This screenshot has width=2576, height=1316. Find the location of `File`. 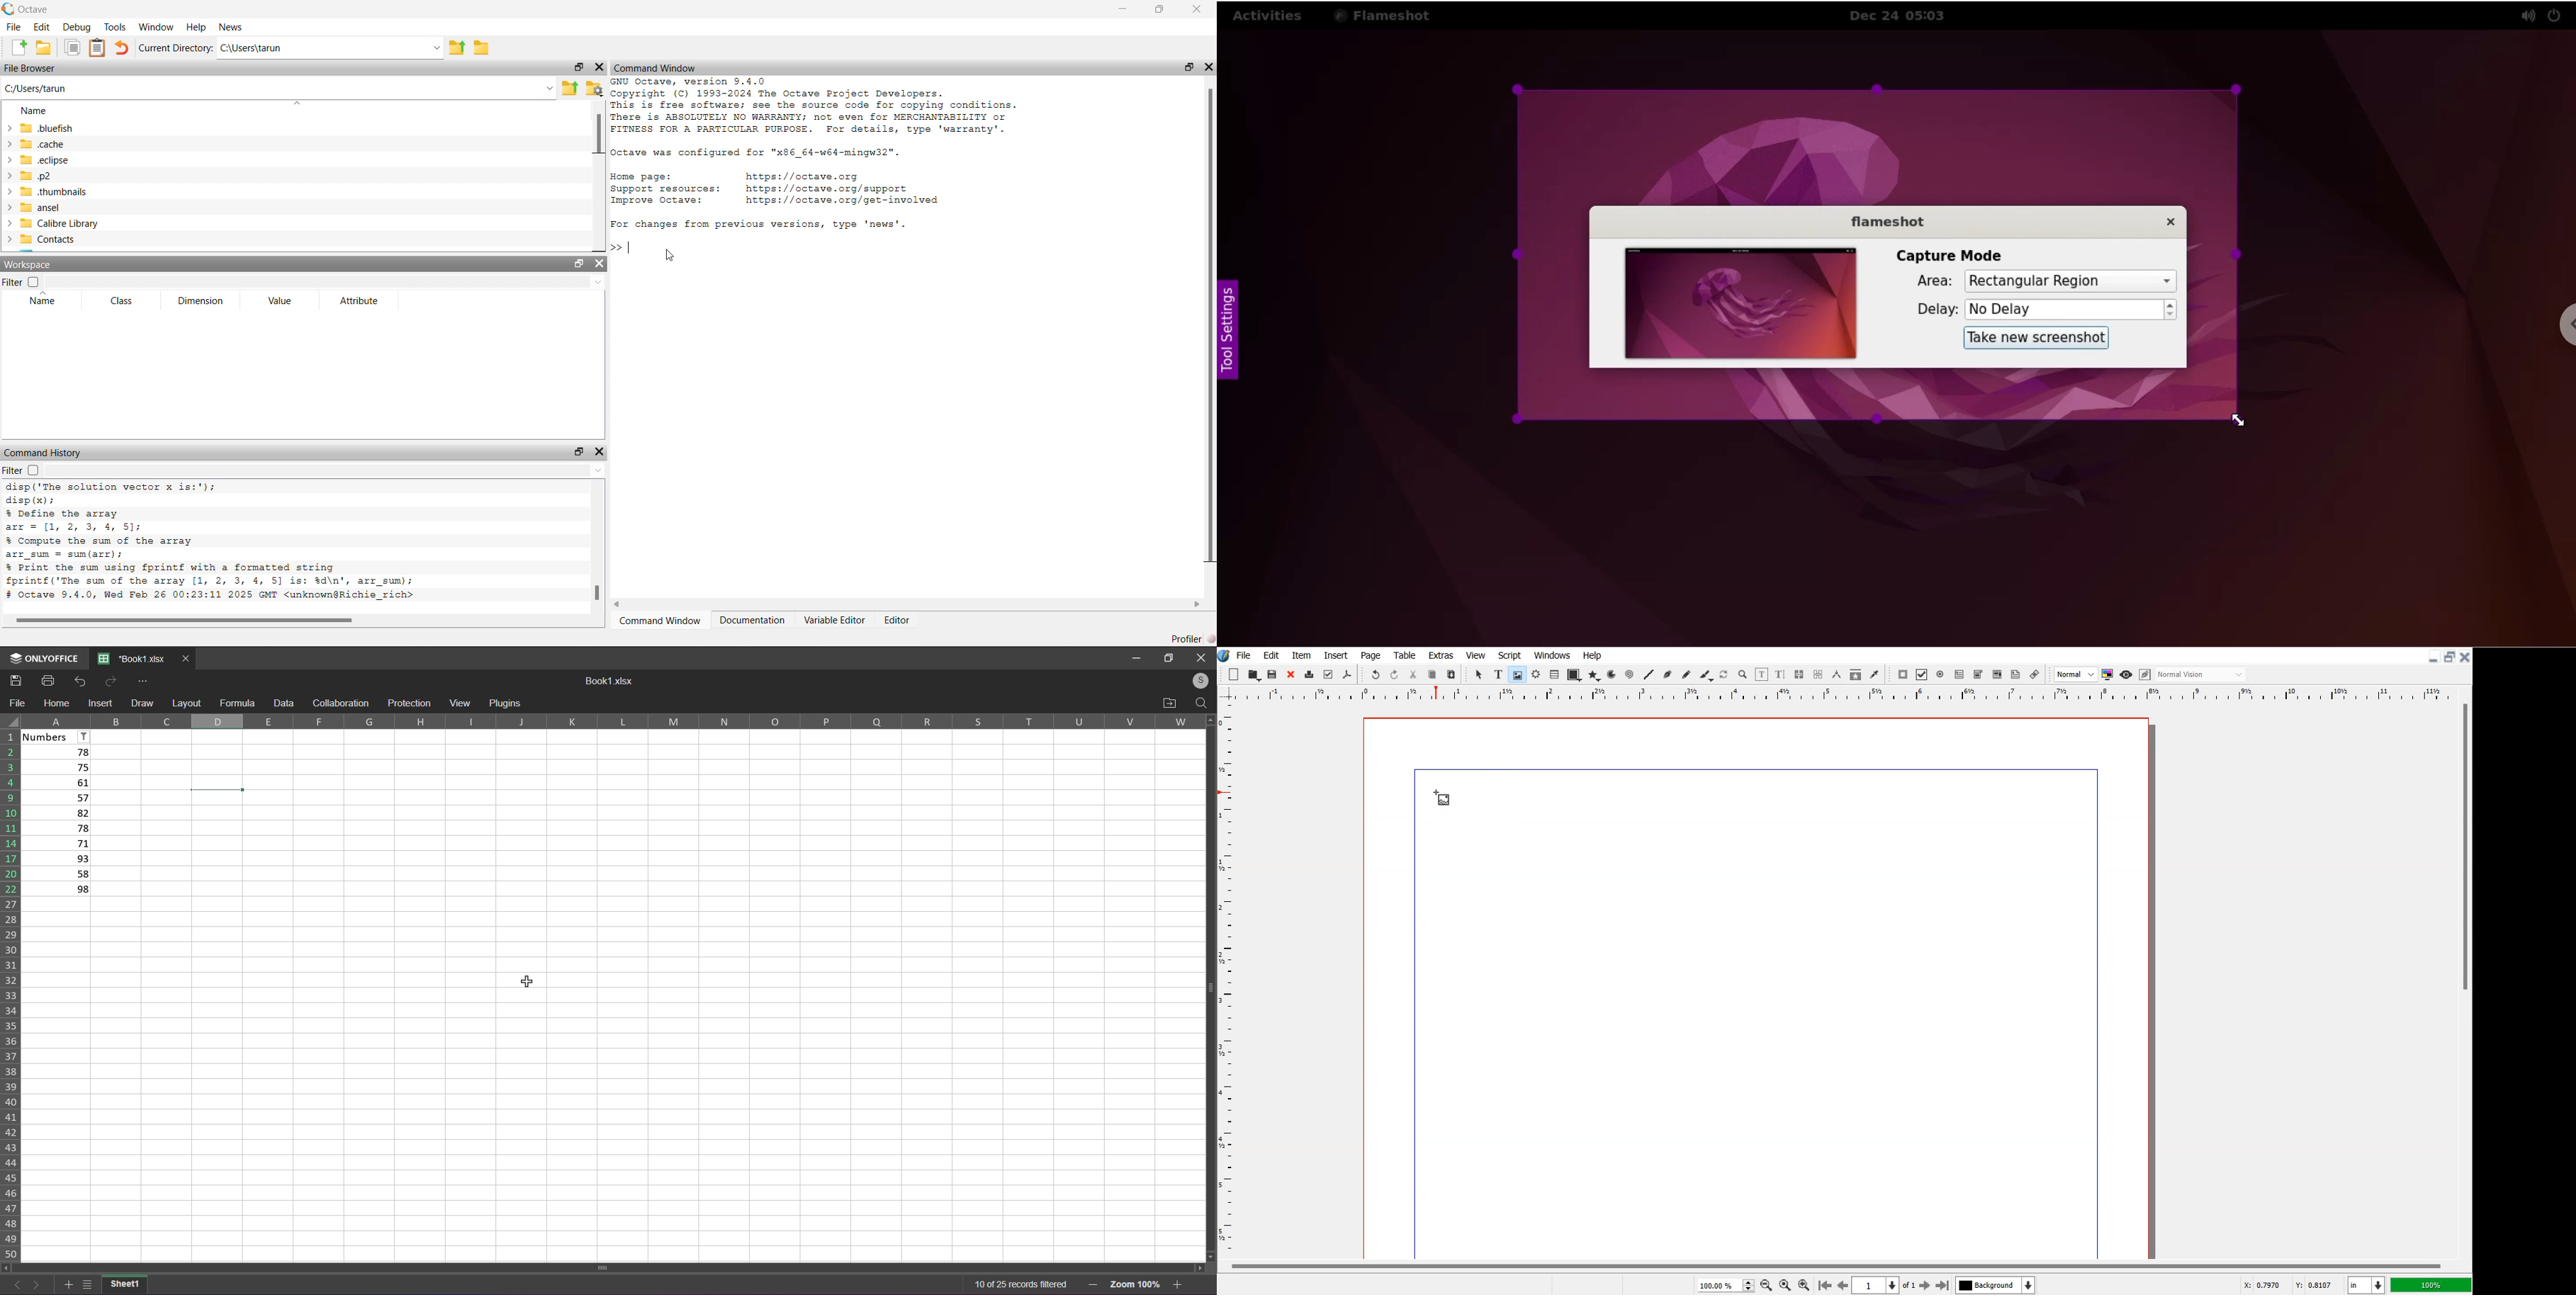

File is located at coordinates (1244, 655).